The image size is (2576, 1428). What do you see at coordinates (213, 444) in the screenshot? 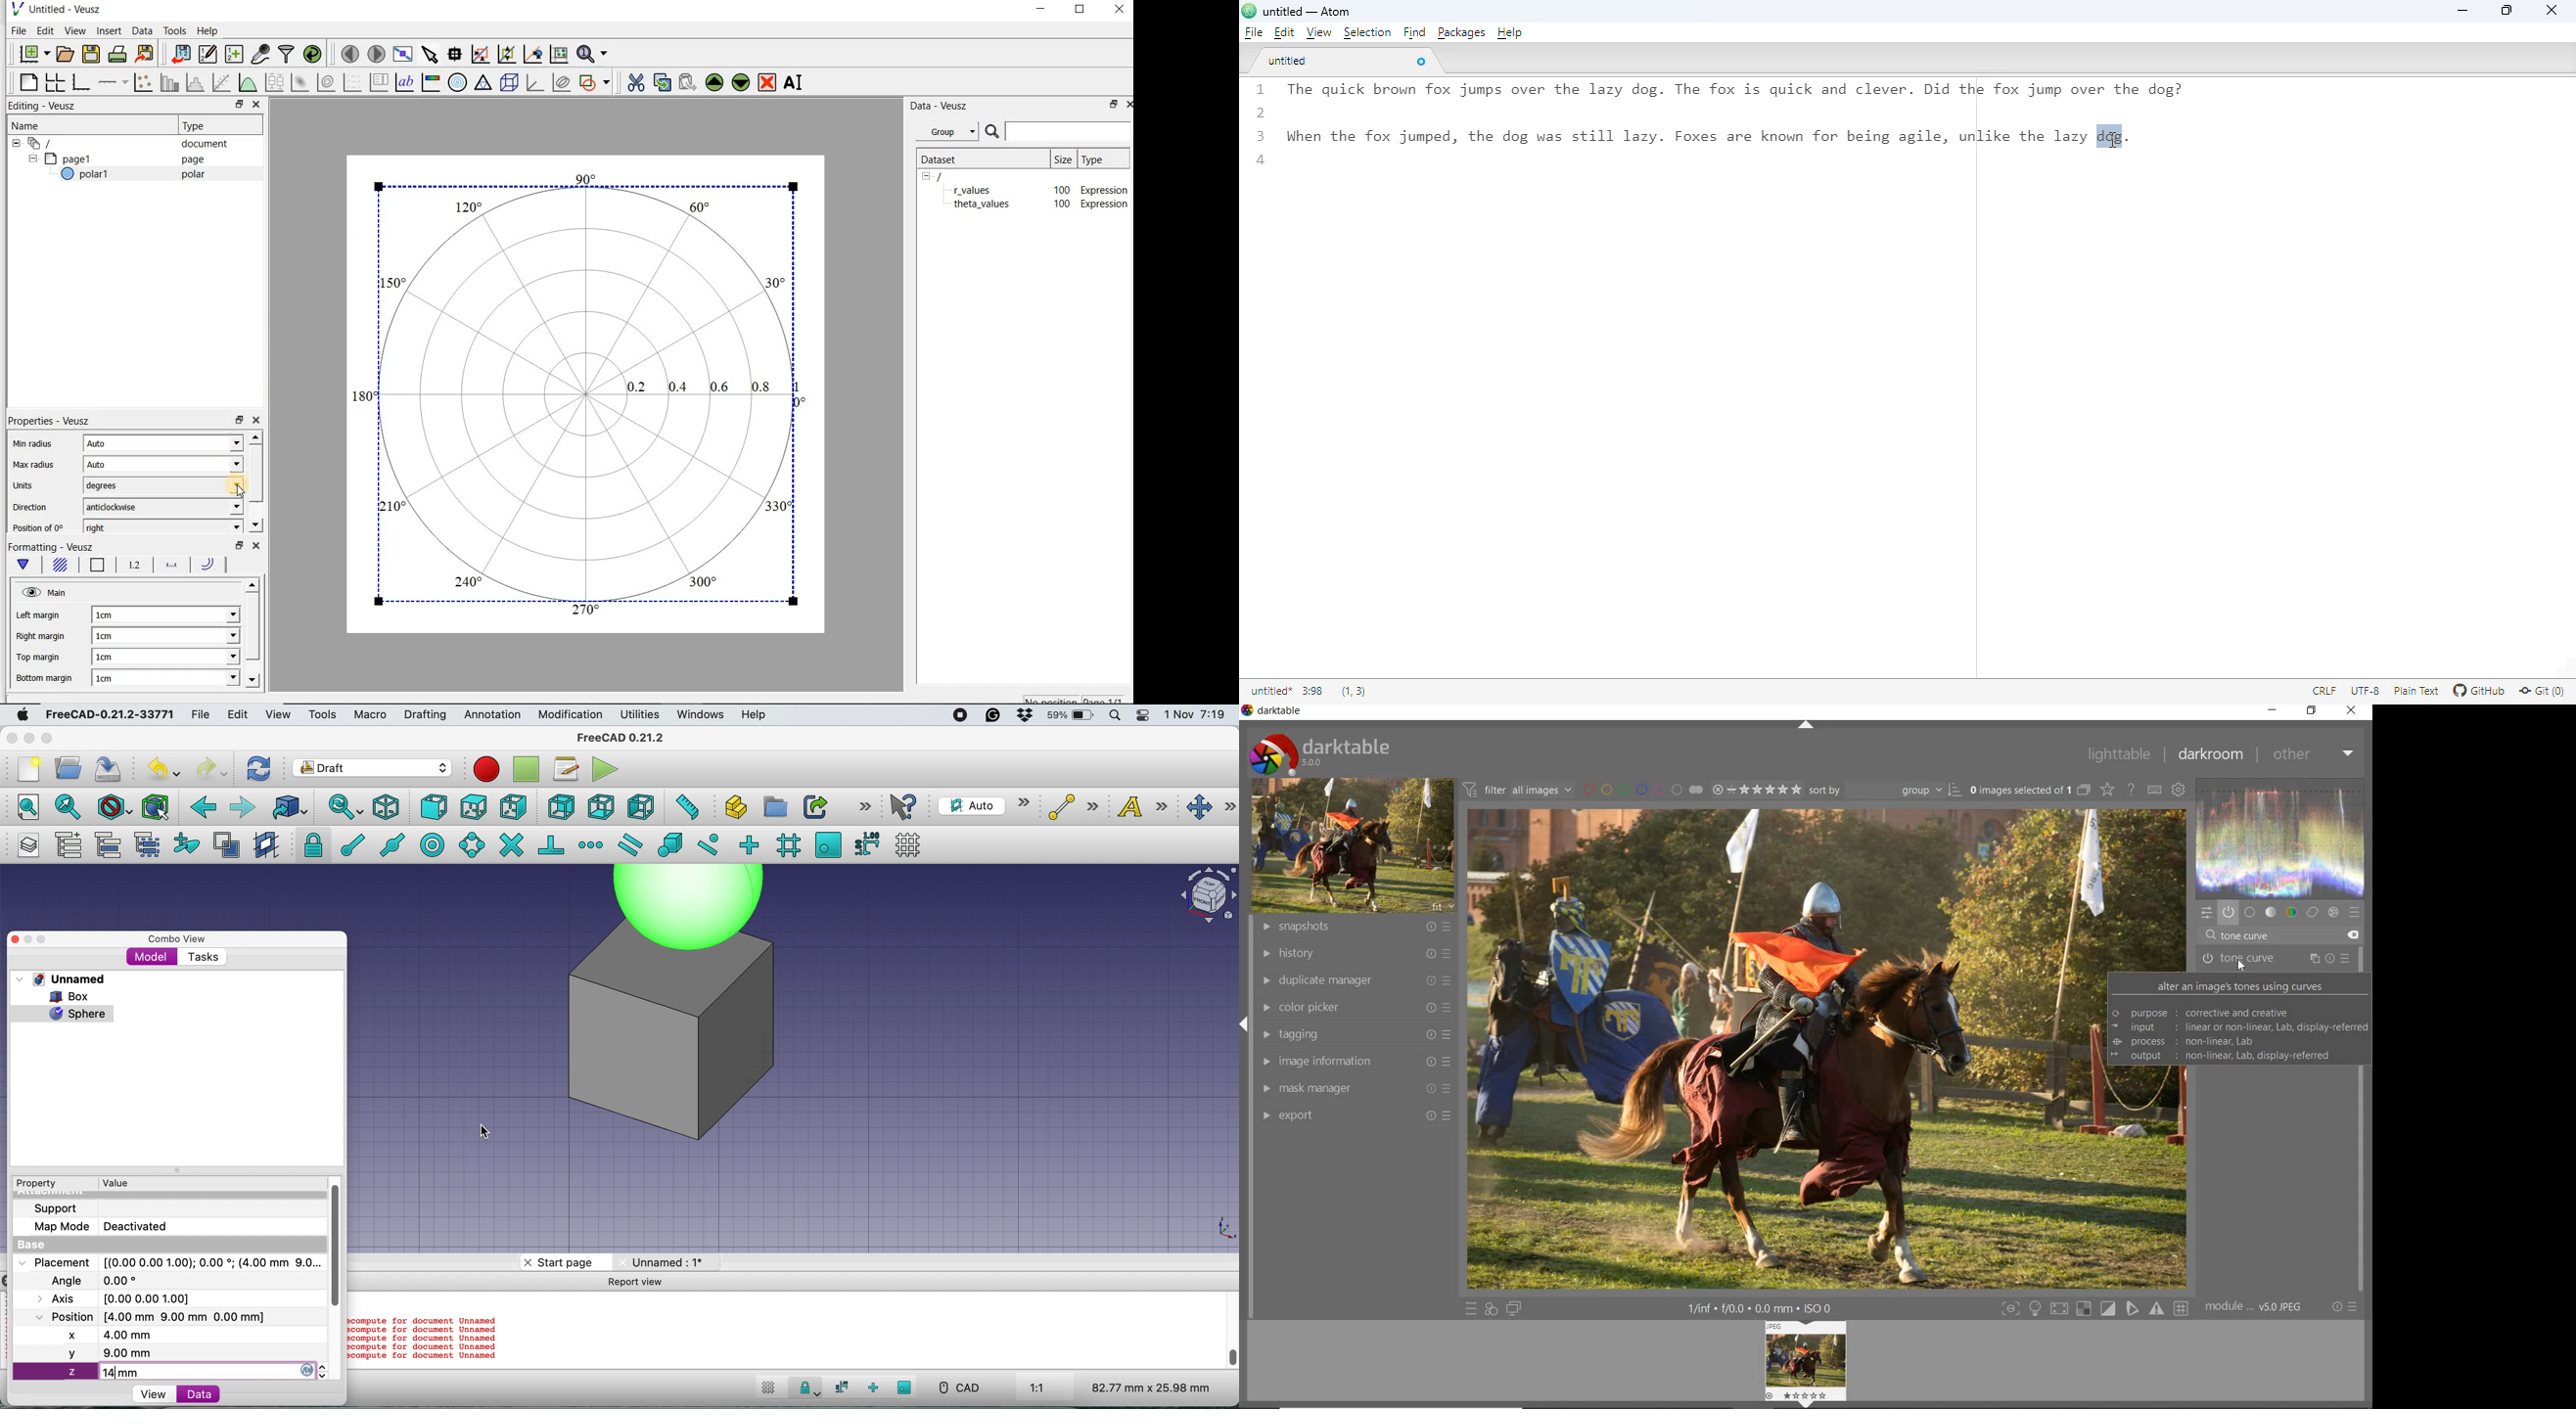
I see `Min radius dropdown` at bounding box center [213, 444].